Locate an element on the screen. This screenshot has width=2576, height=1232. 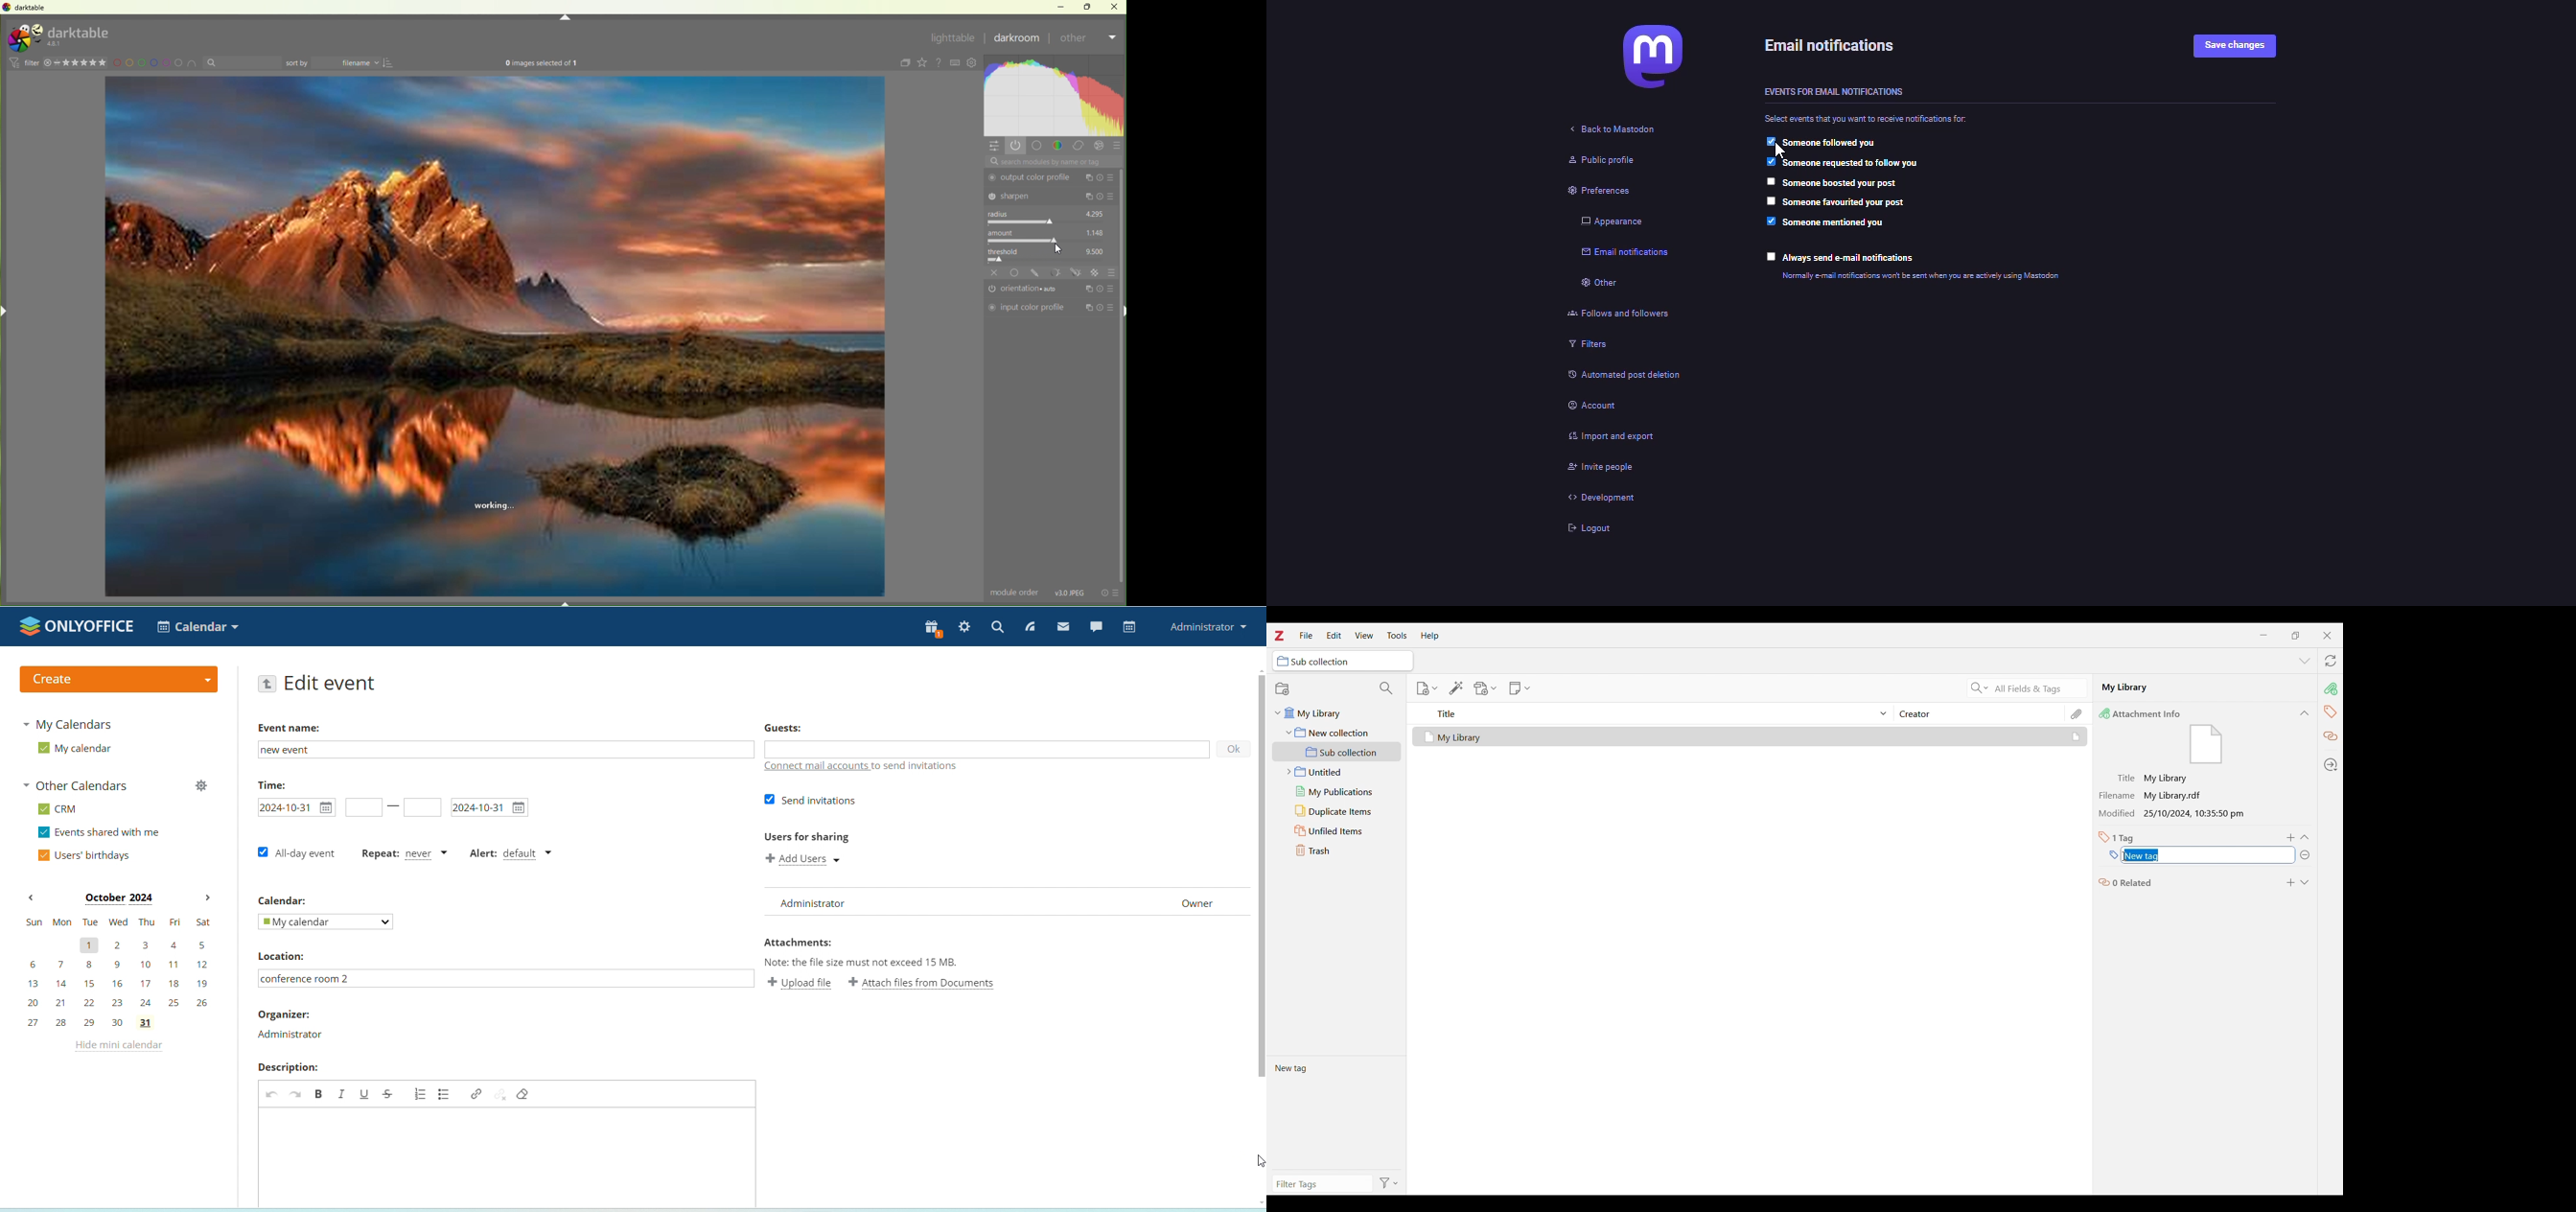
edit event name is located at coordinates (504, 749).